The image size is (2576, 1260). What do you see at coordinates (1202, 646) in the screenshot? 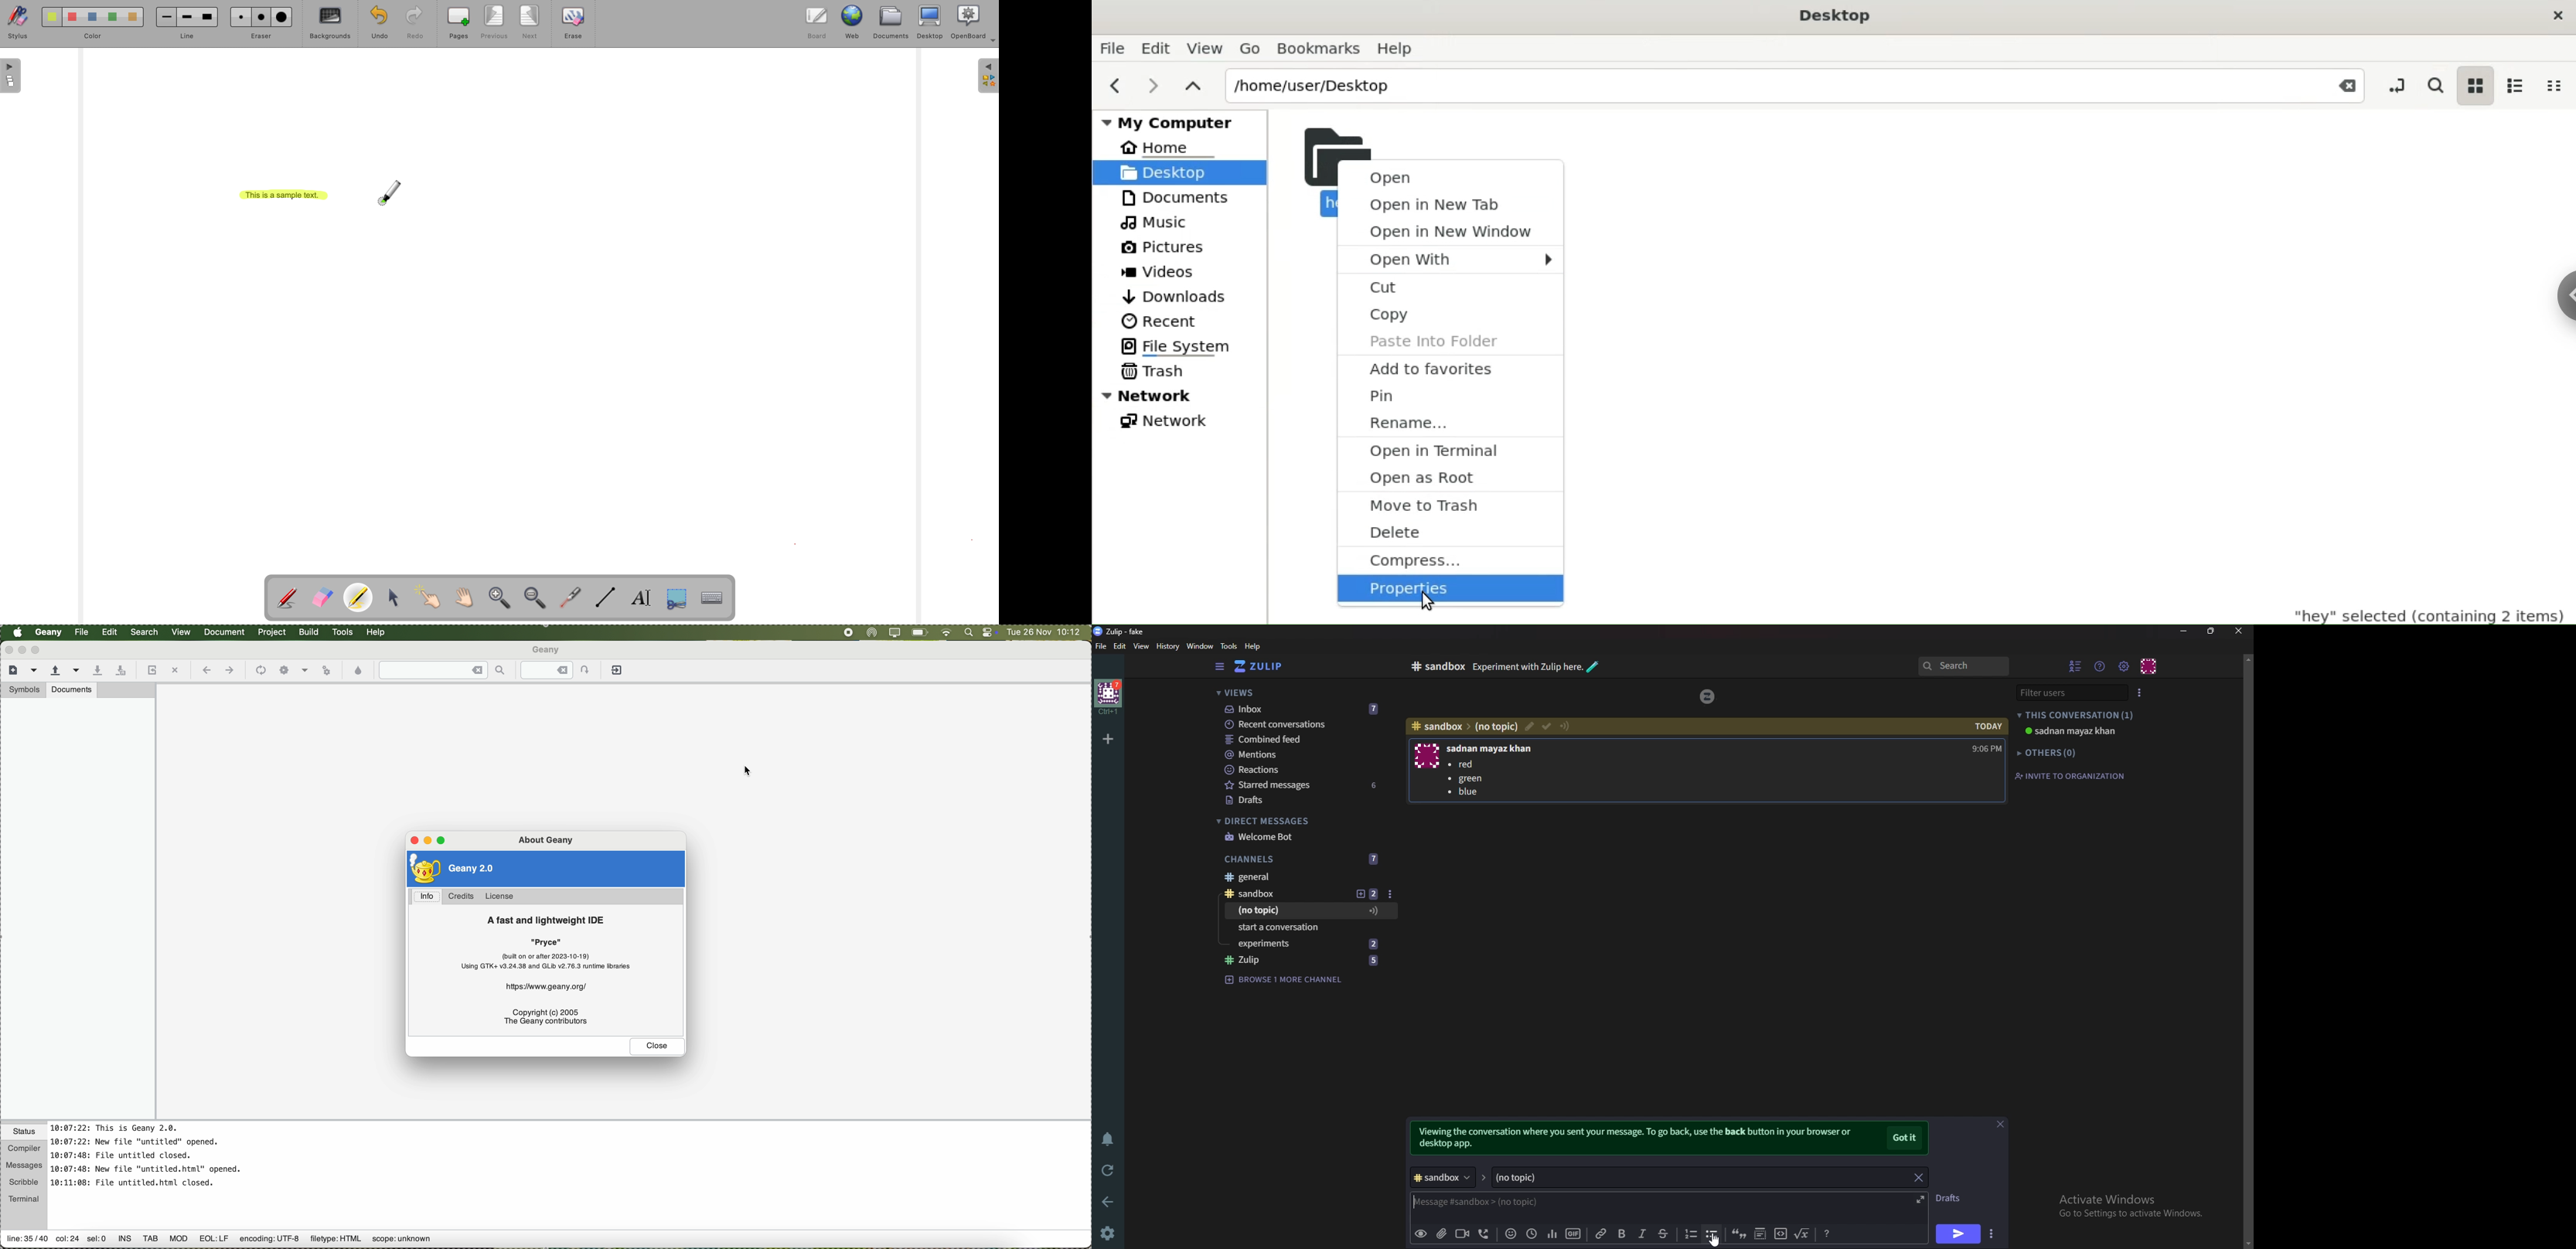
I see `Window` at bounding box center [1202, 646].